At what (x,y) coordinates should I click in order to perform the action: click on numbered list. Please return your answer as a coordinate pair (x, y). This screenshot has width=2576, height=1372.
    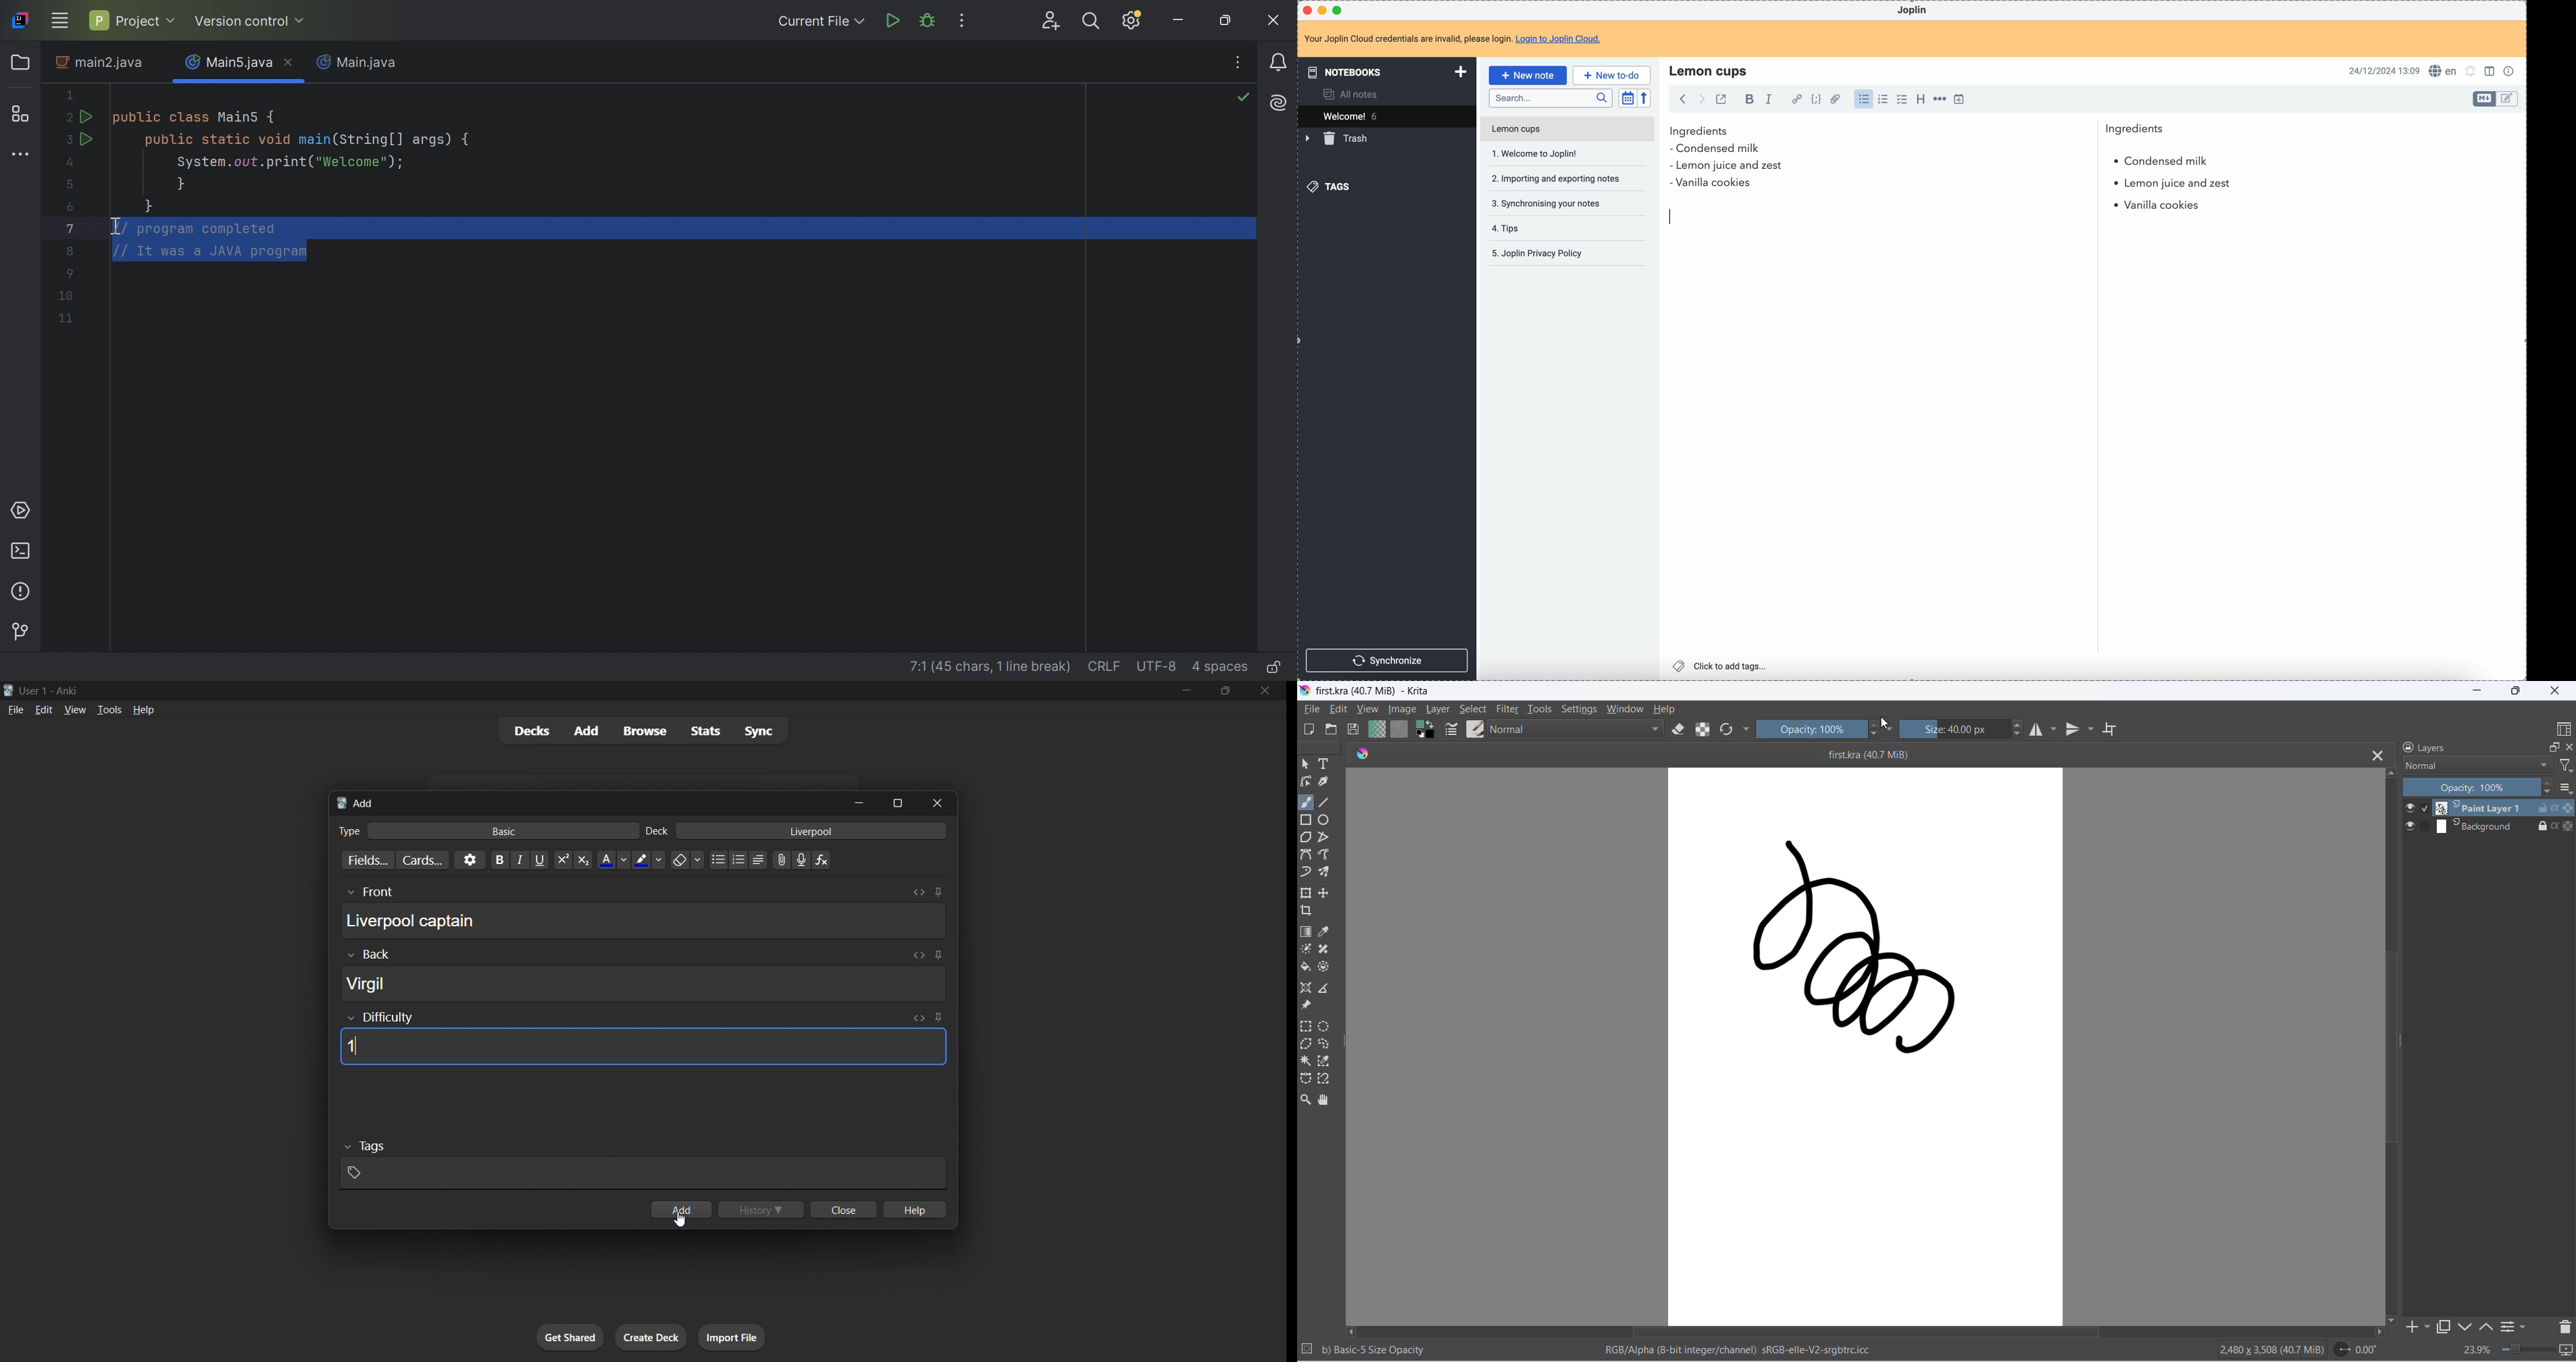
    Looking at the image, I should click on (1884, 99).